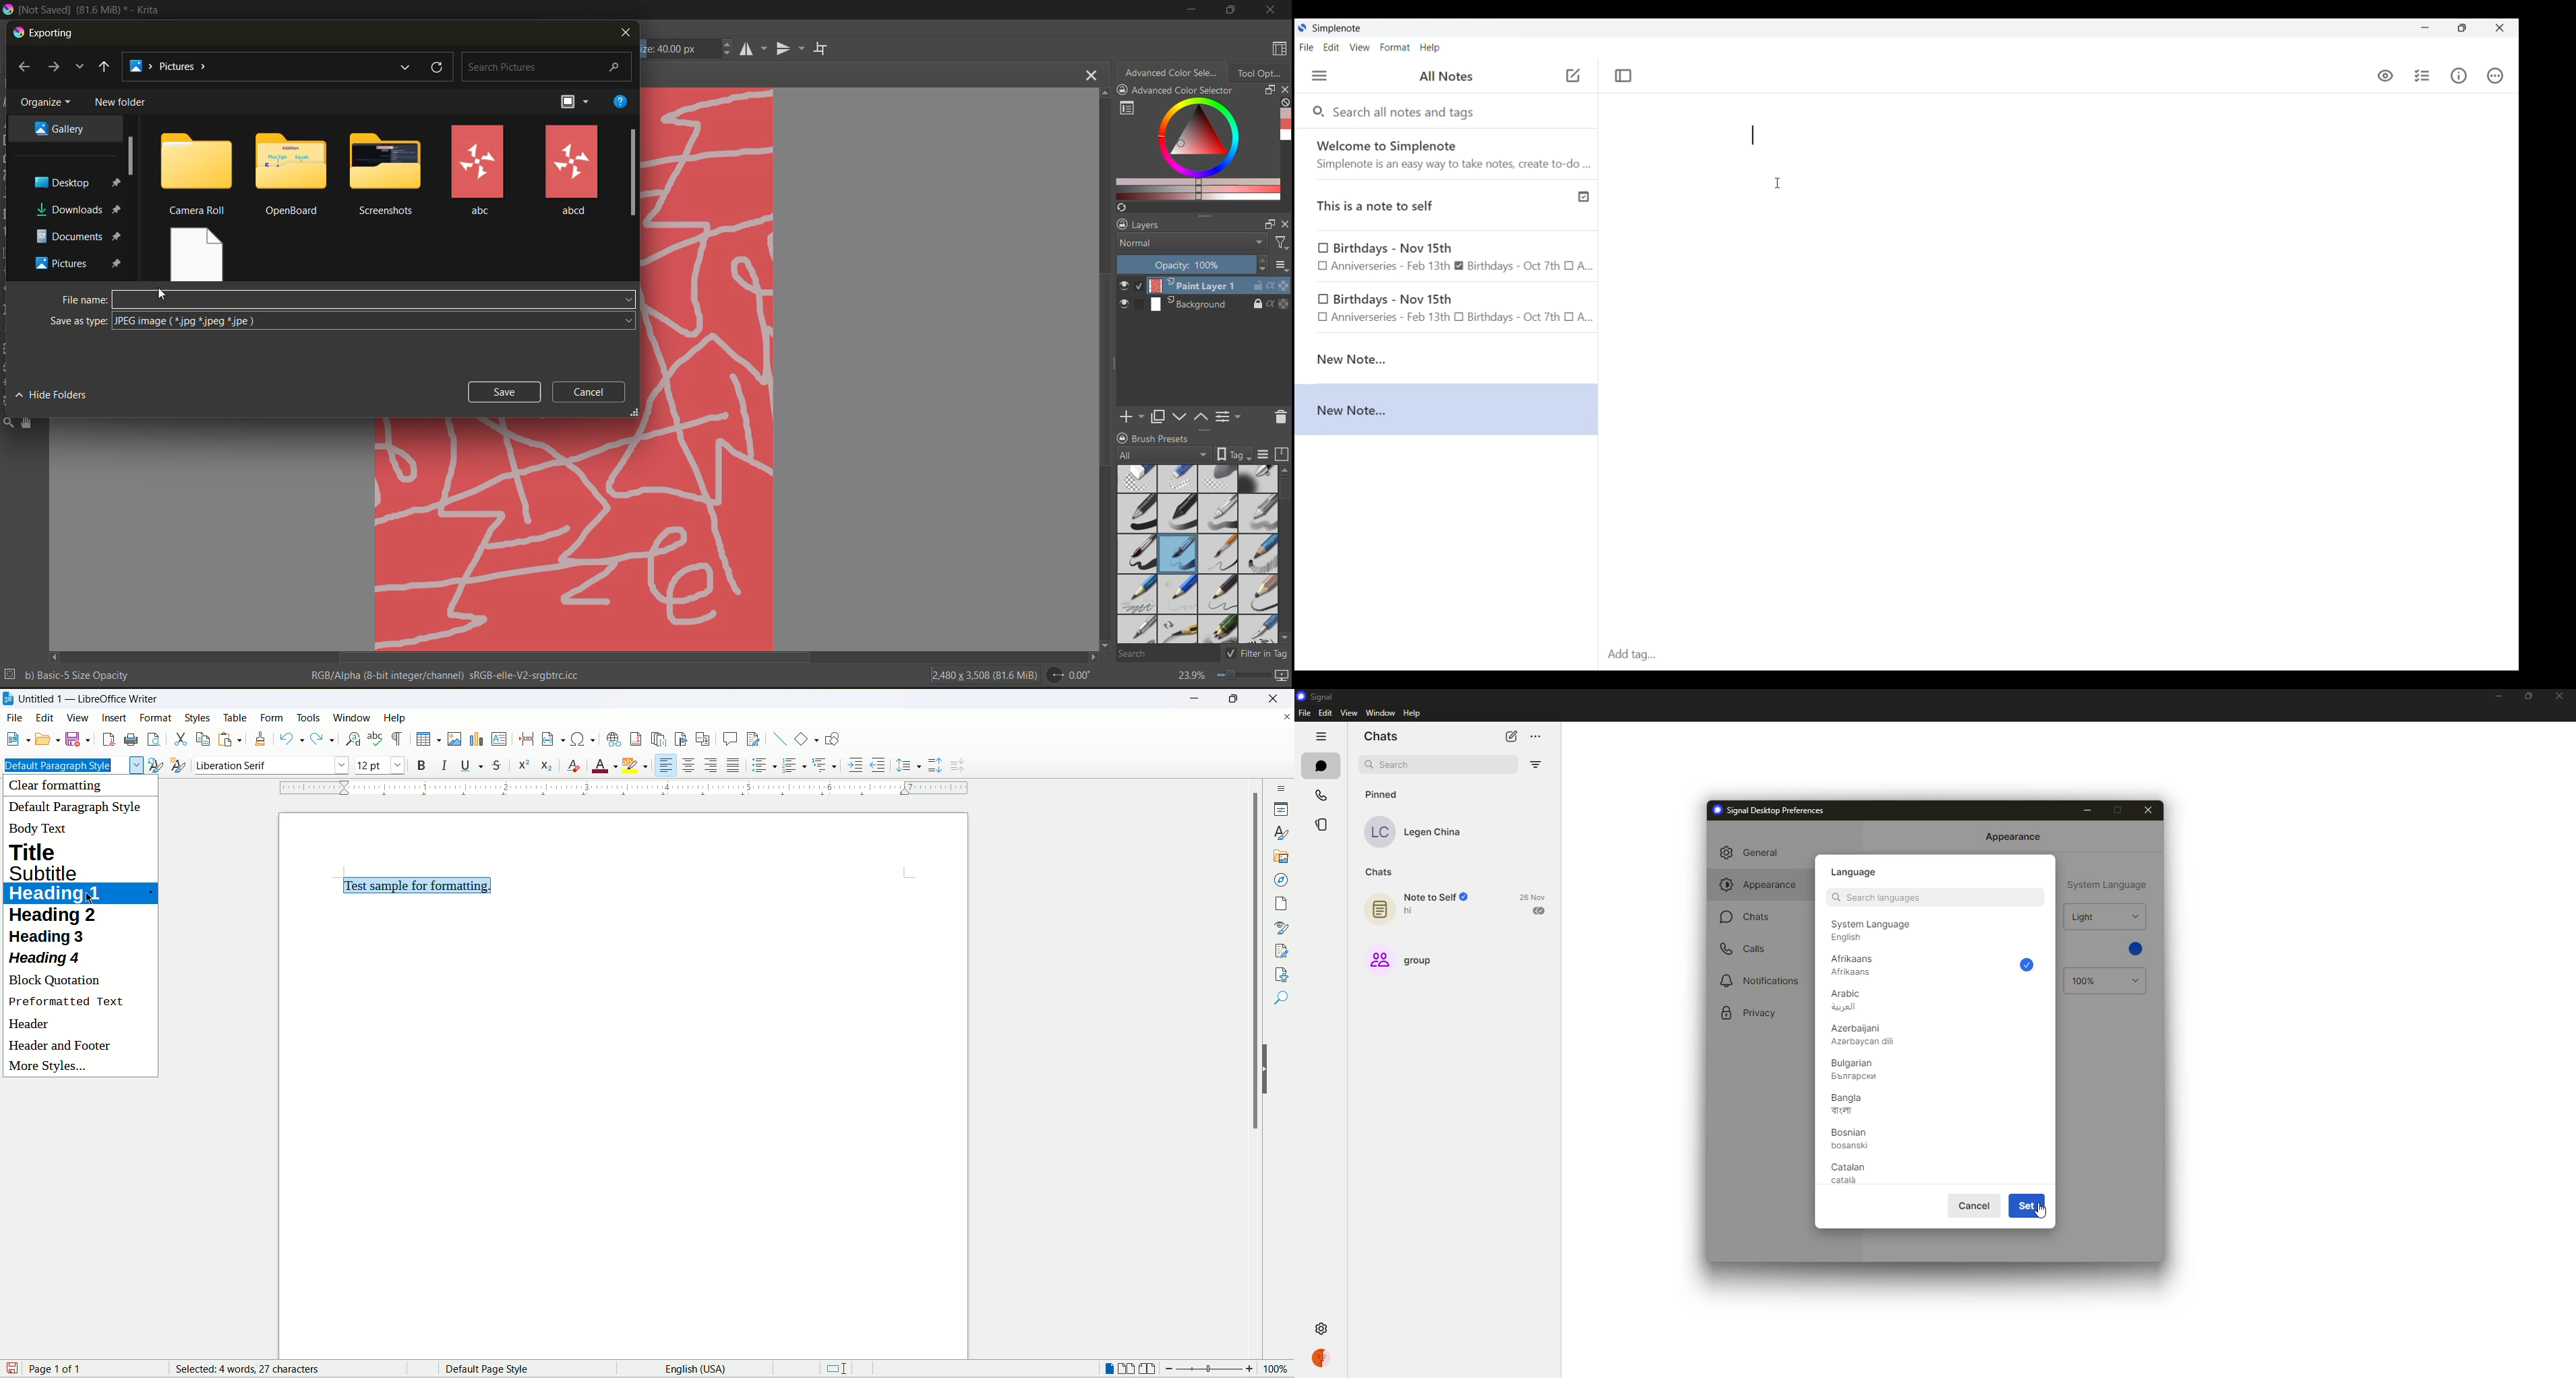  Describe the element at coordinates (505, 392) in the screenshot. I see `save` at that location.